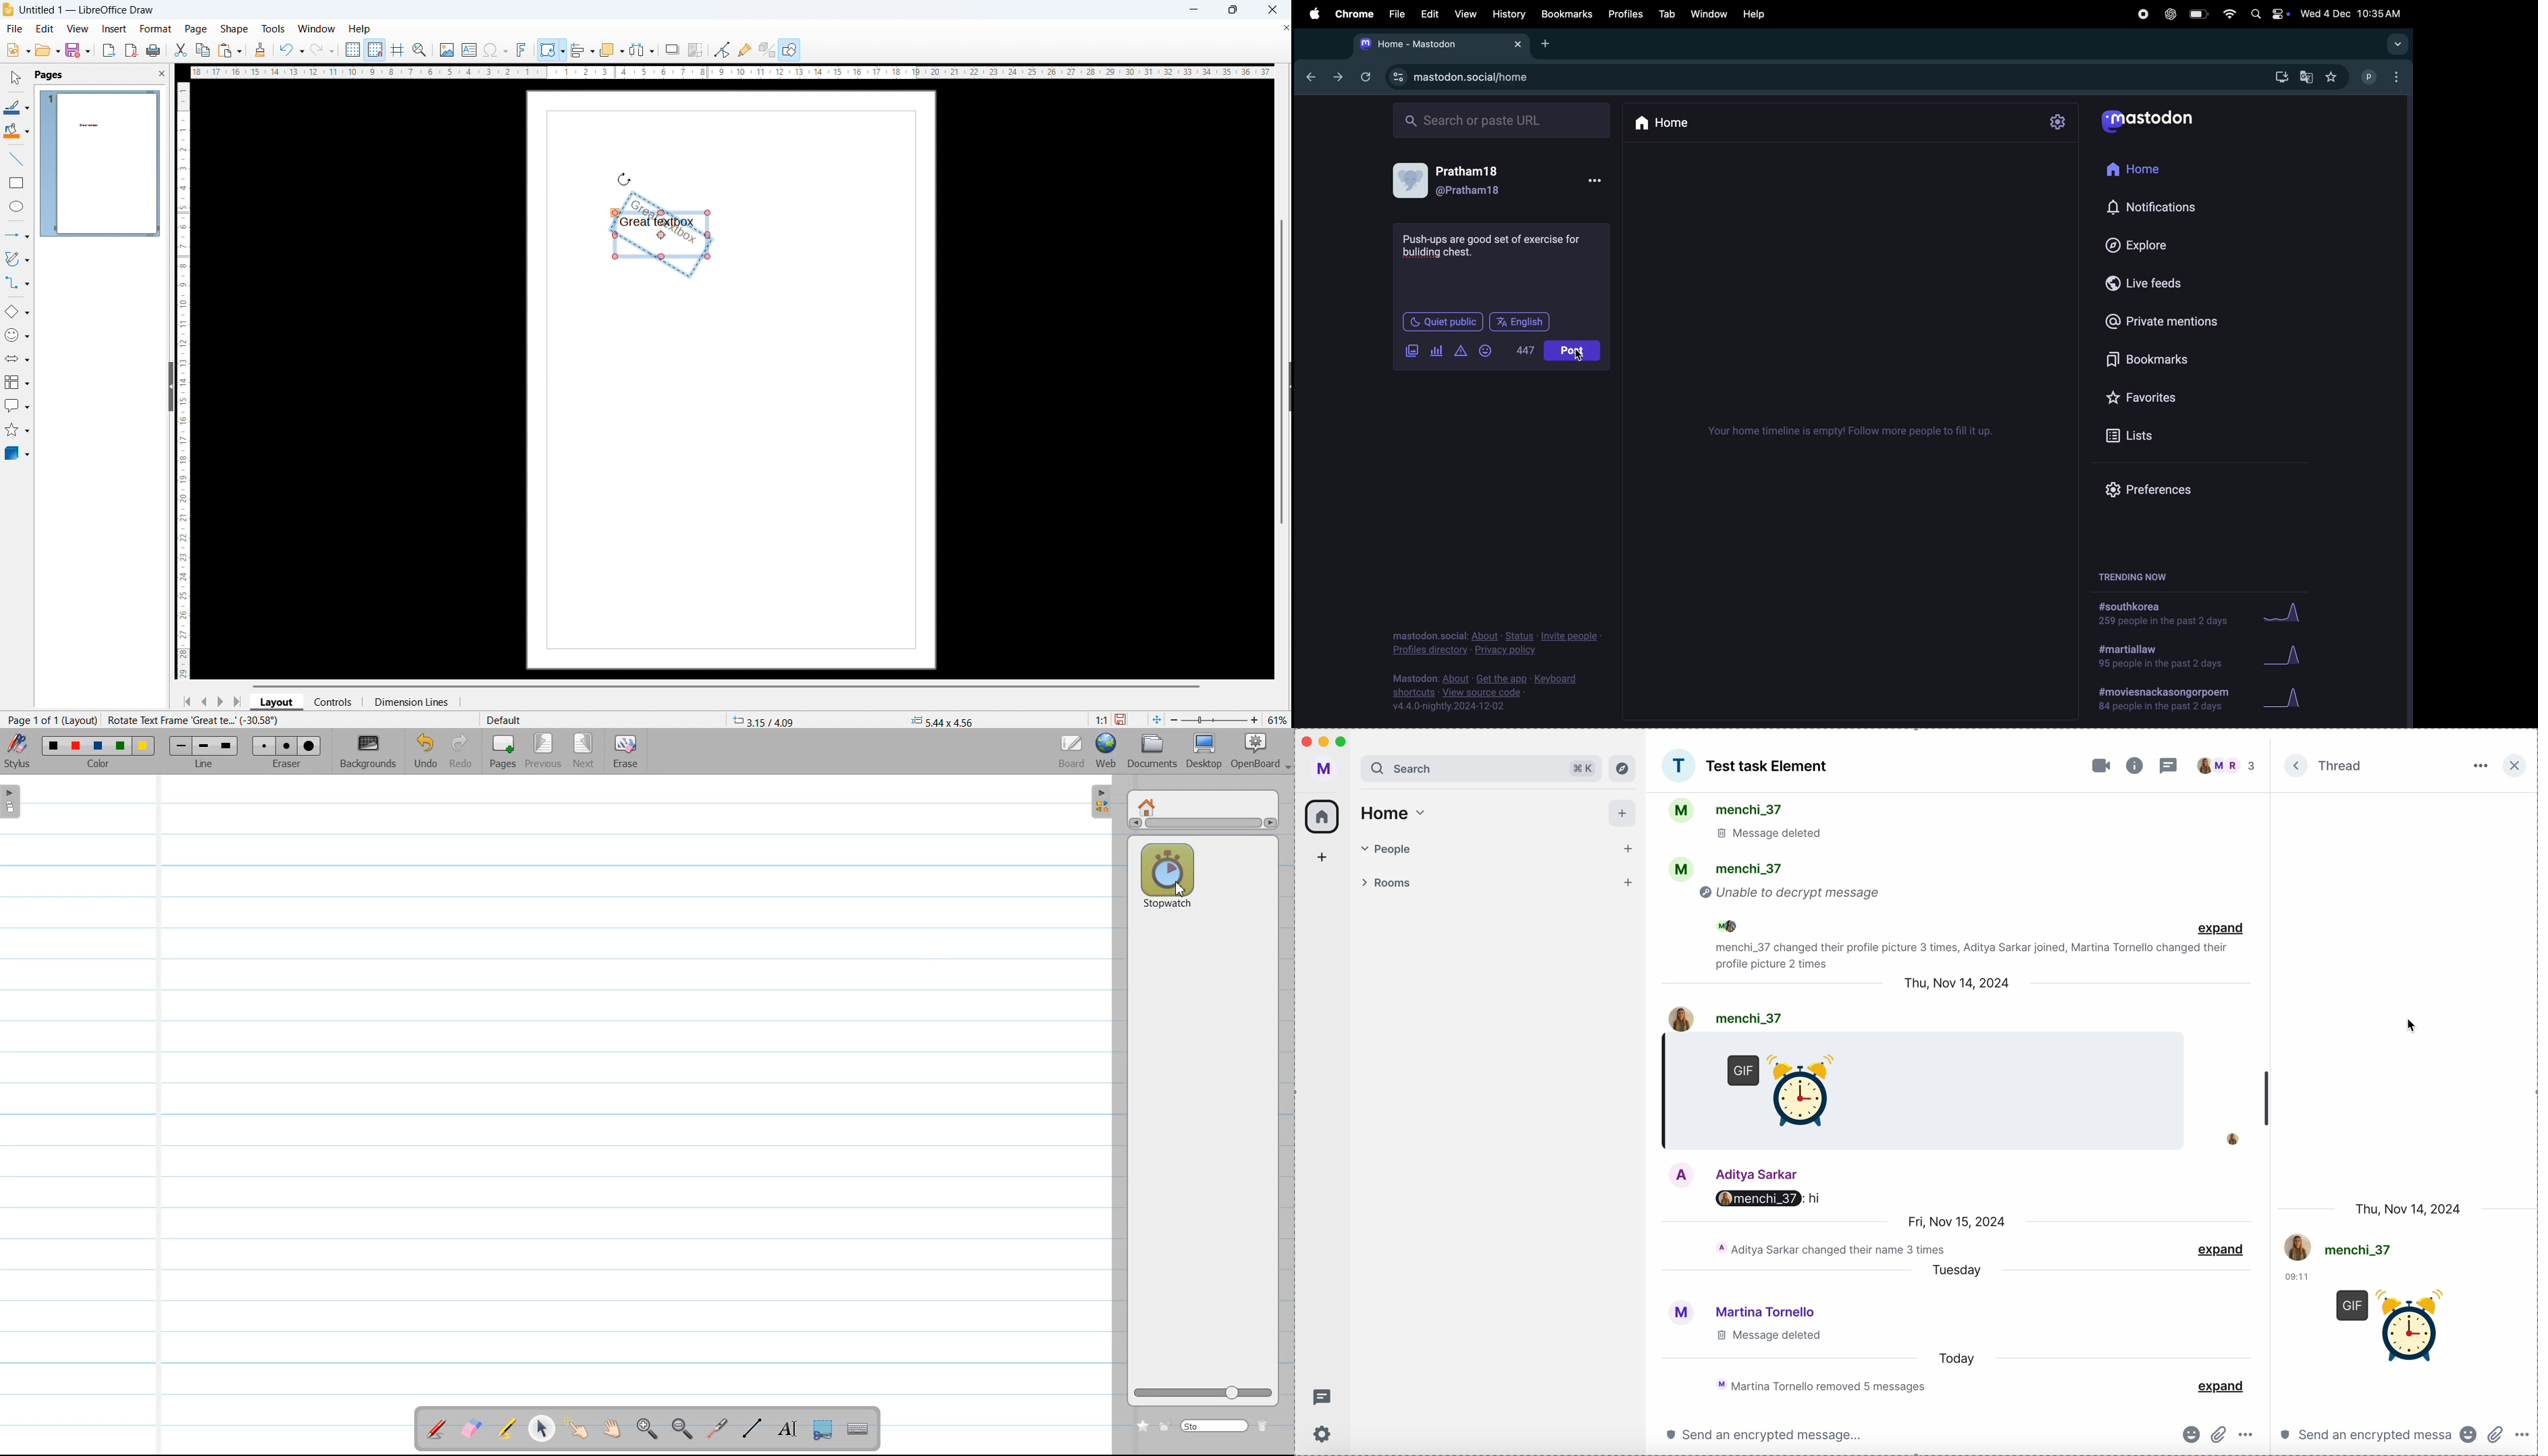 Image resolution: width=2548 pixels, height=1456 pixels. Describe the element at coordinates (2139, 573) in the screenshot. I see `Trending now` at that location.